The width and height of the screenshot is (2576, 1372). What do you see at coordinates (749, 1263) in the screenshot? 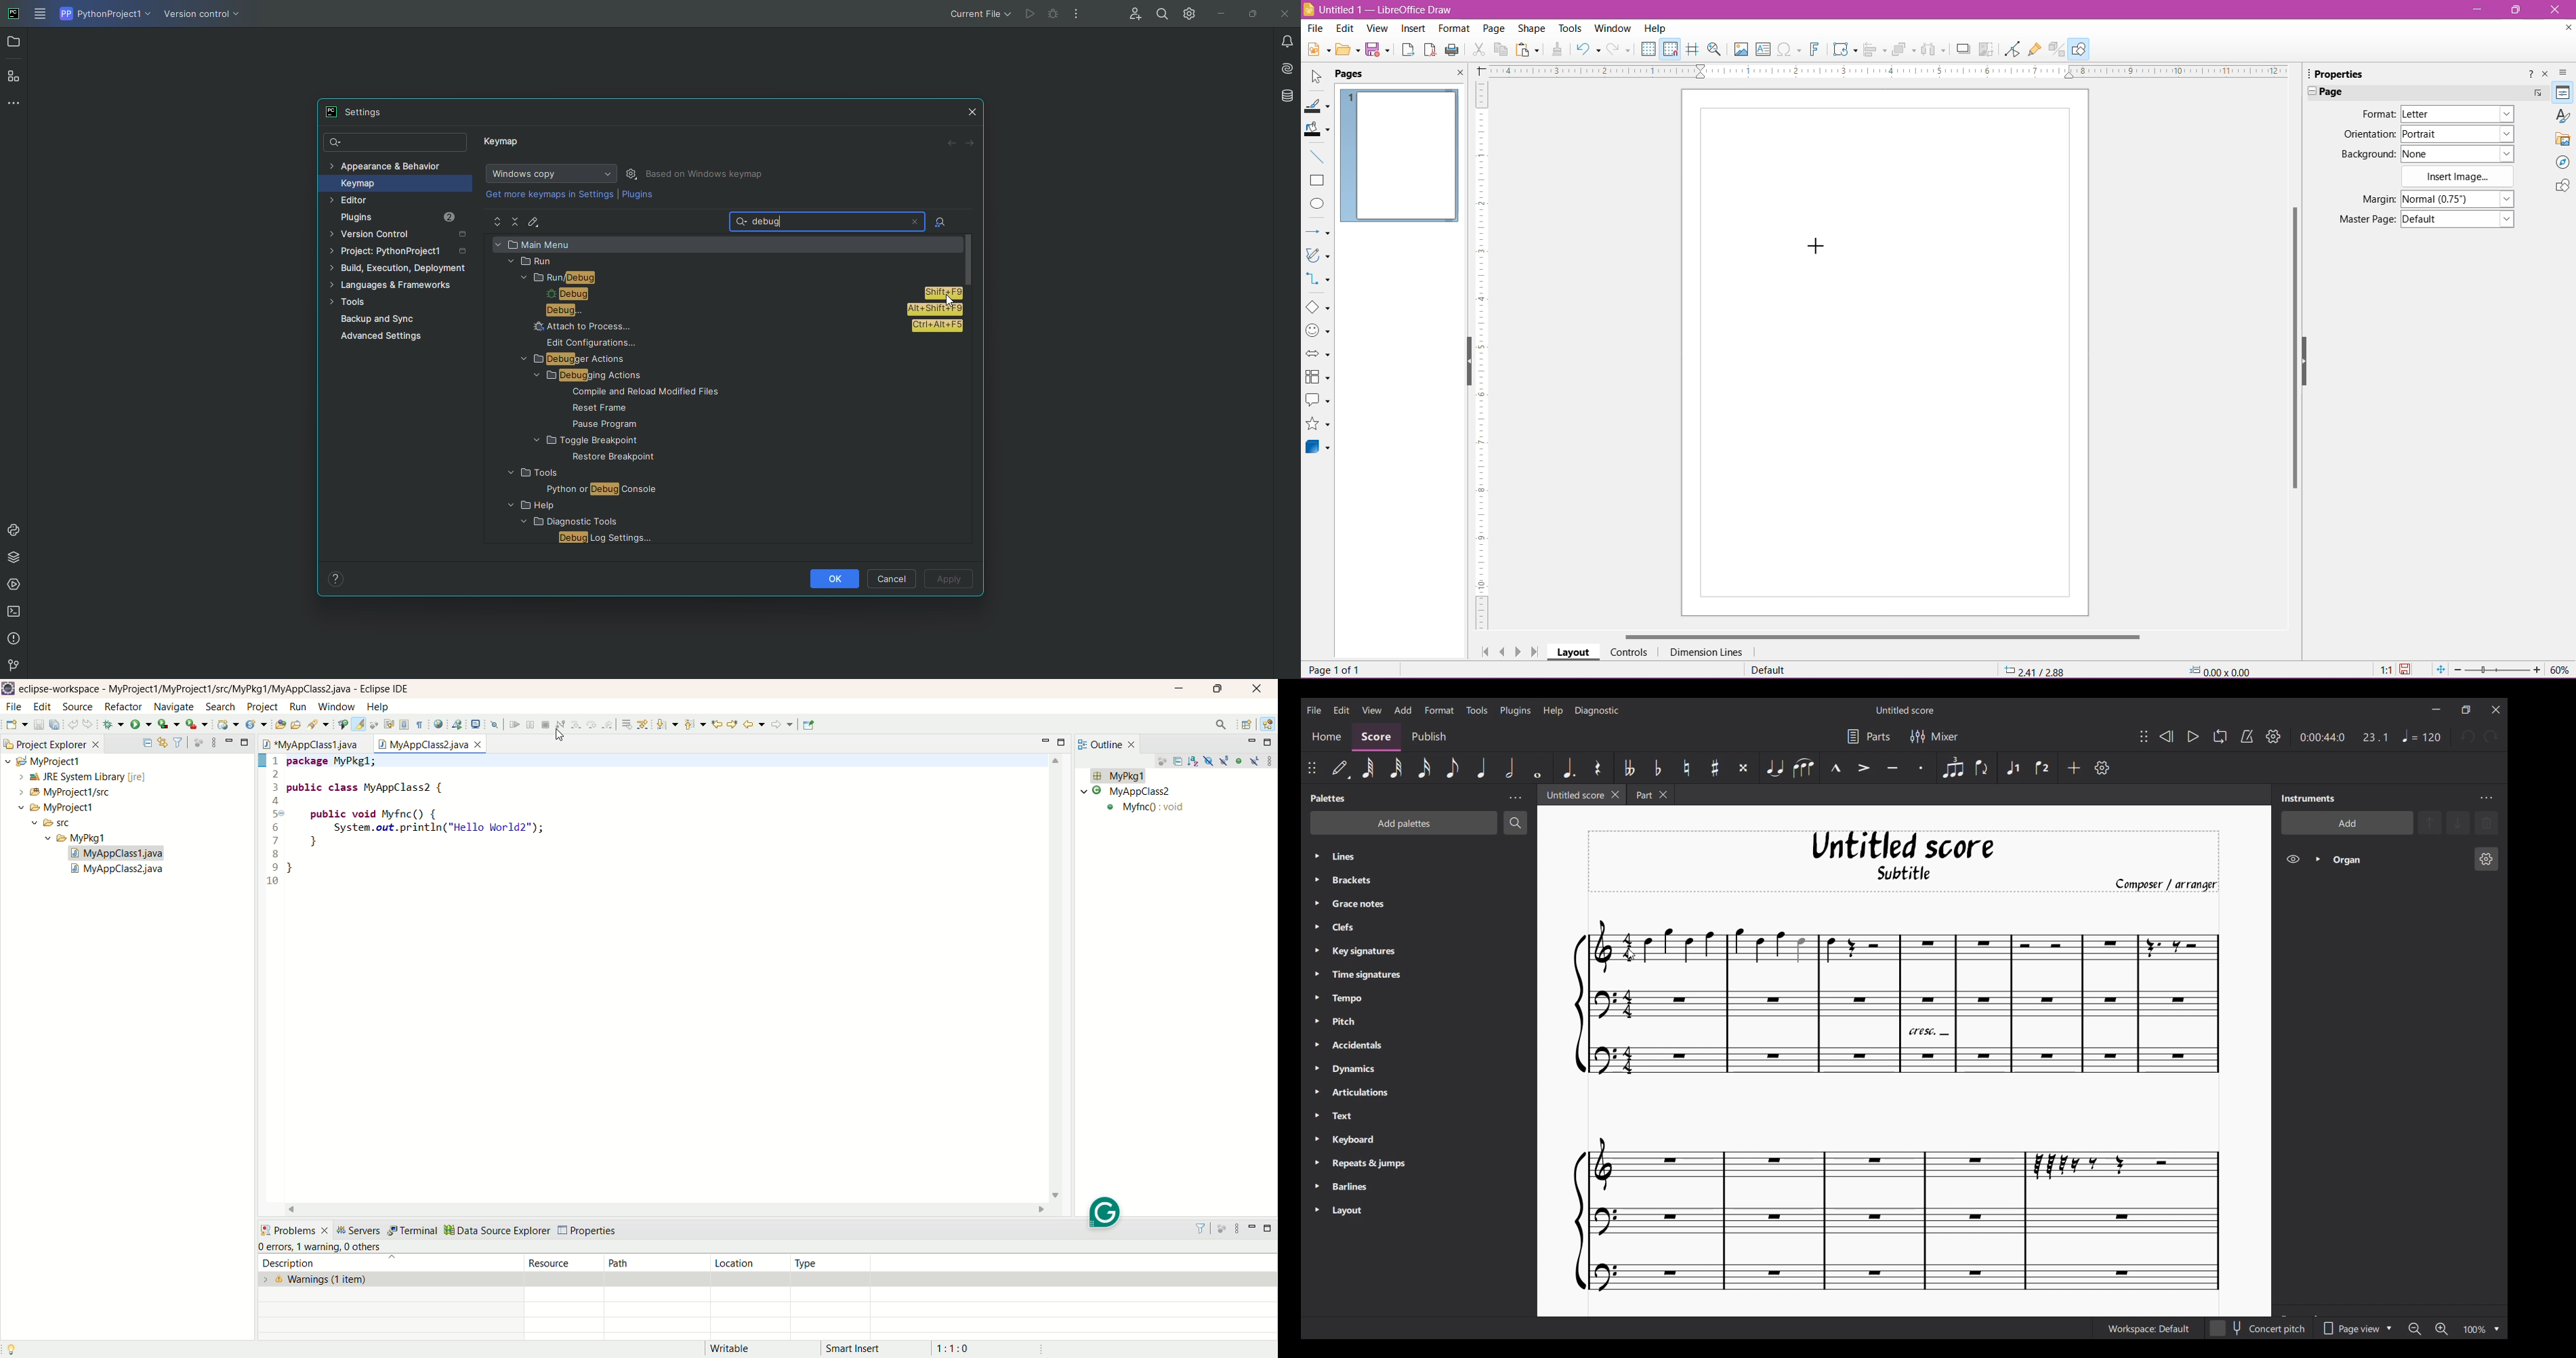
I see `location` at bounding box center [749, 1263].